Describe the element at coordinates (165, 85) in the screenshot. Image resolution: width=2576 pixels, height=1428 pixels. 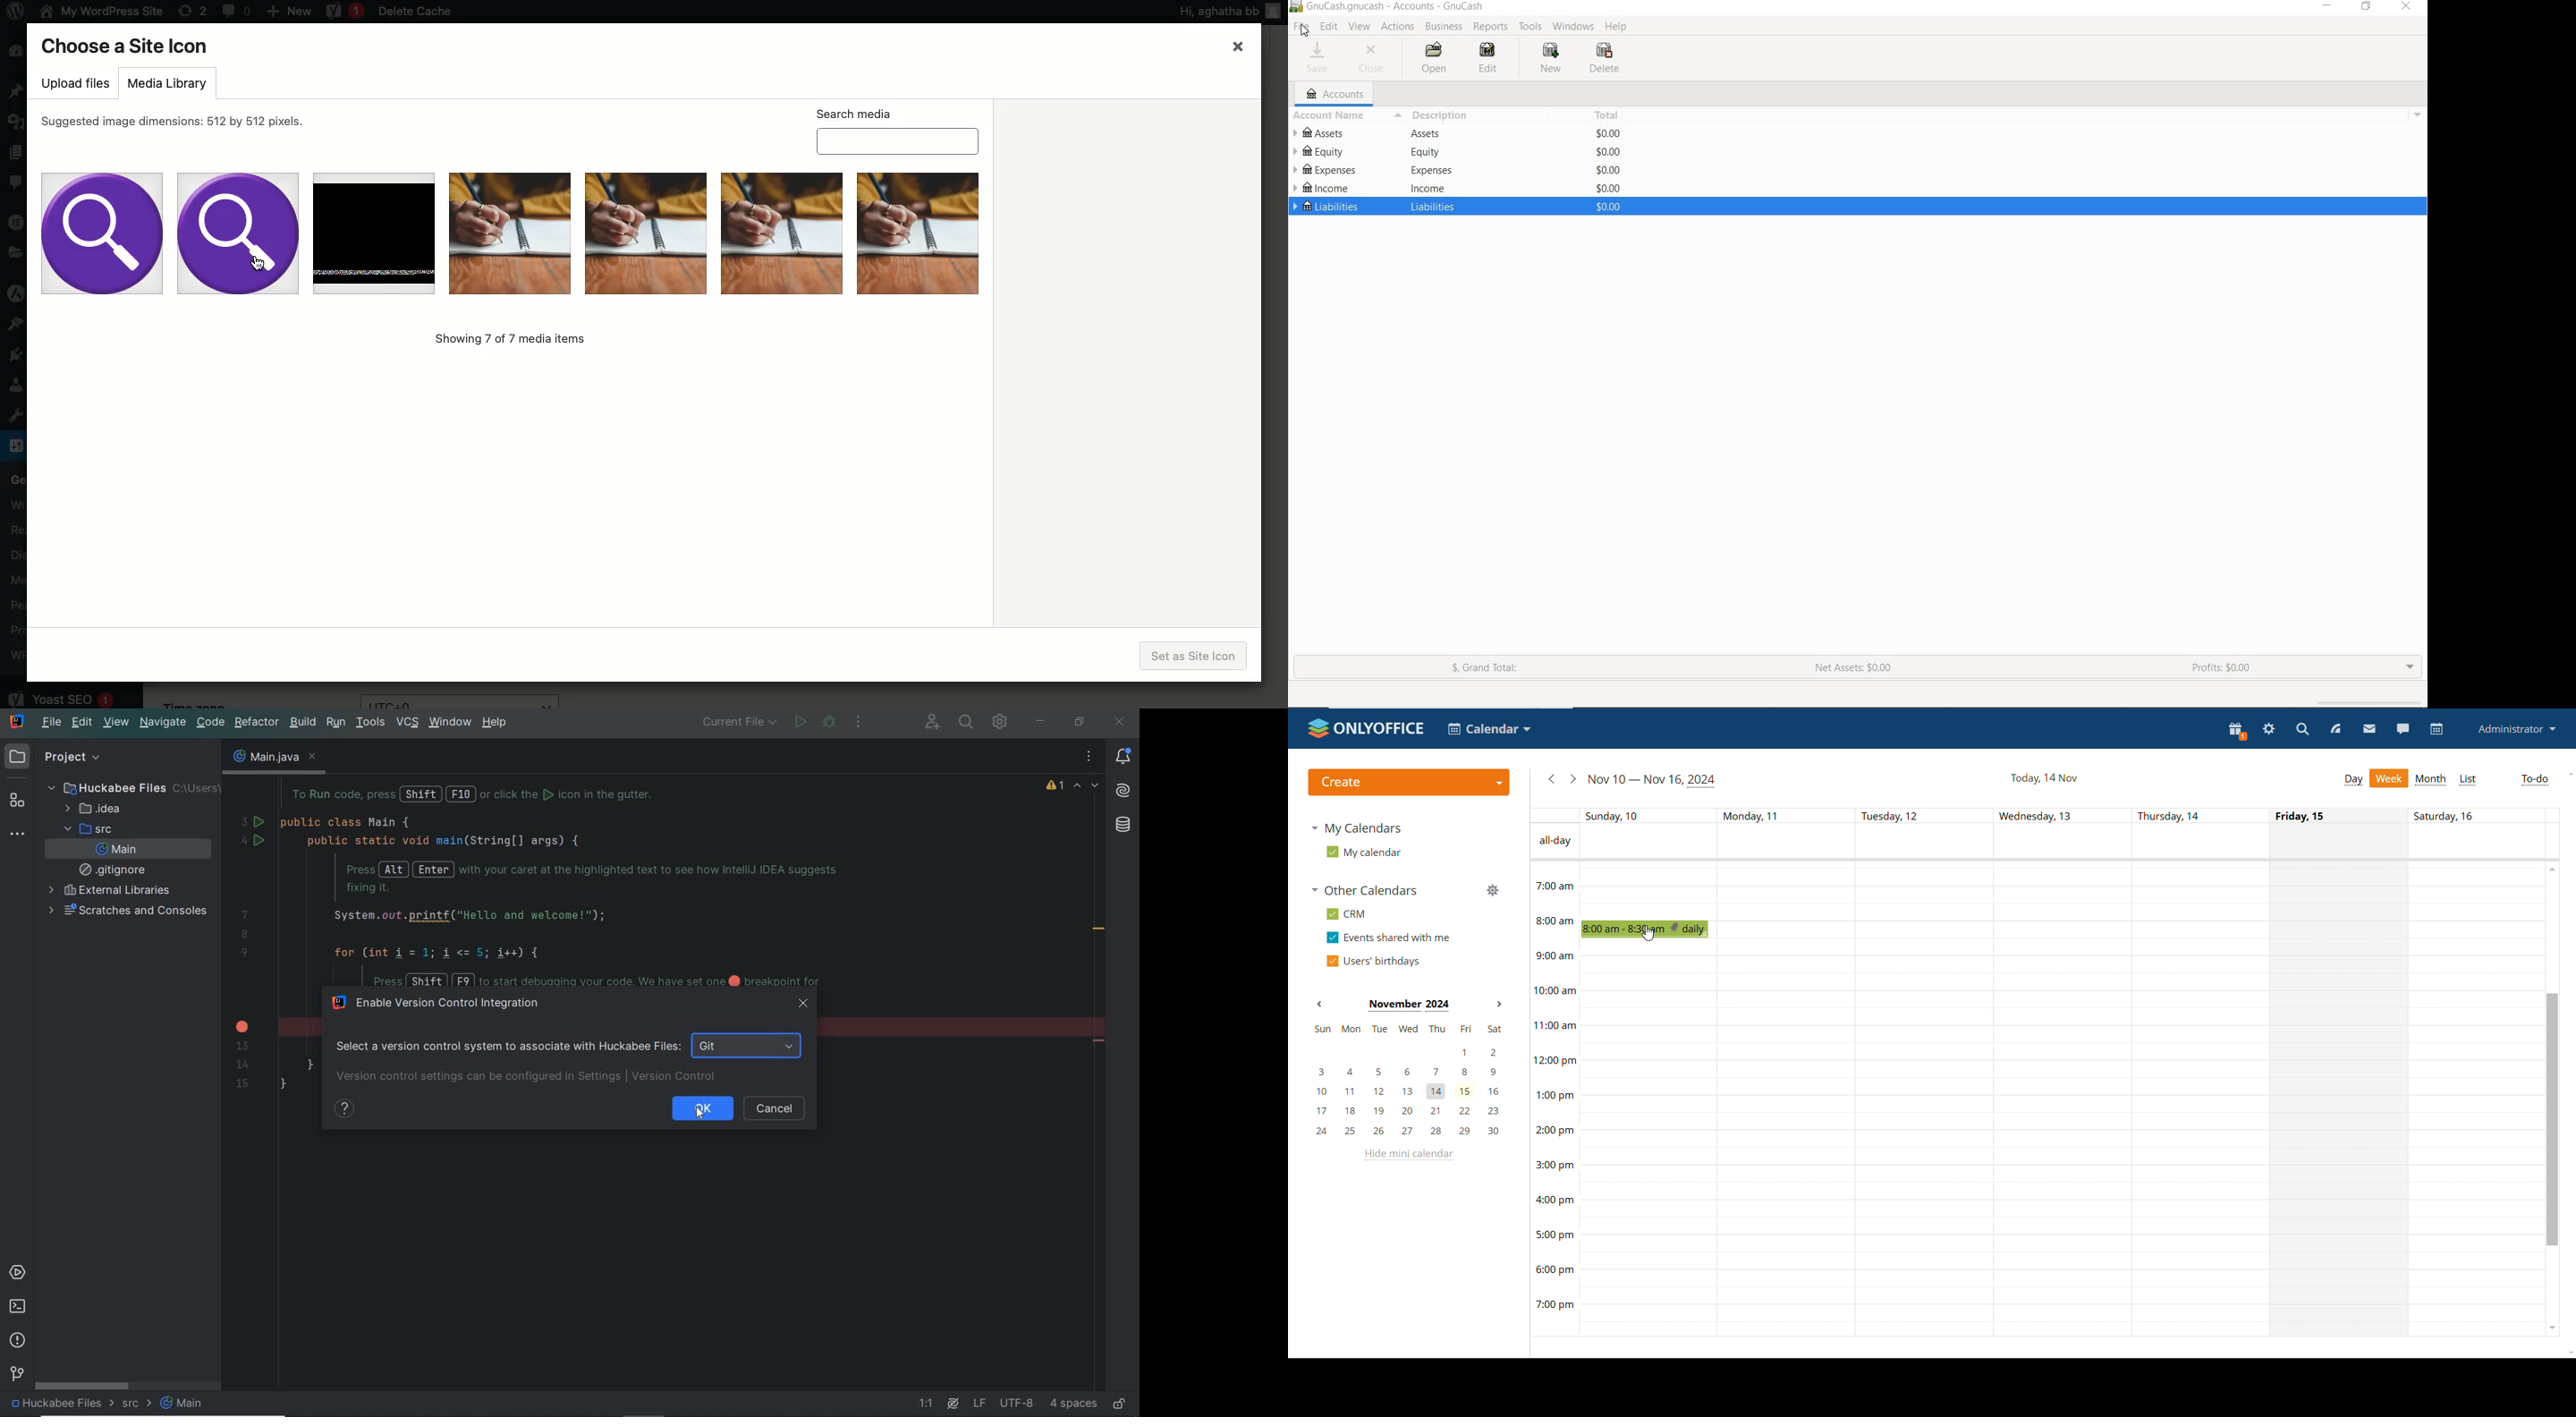
I see `Media library` at that location.